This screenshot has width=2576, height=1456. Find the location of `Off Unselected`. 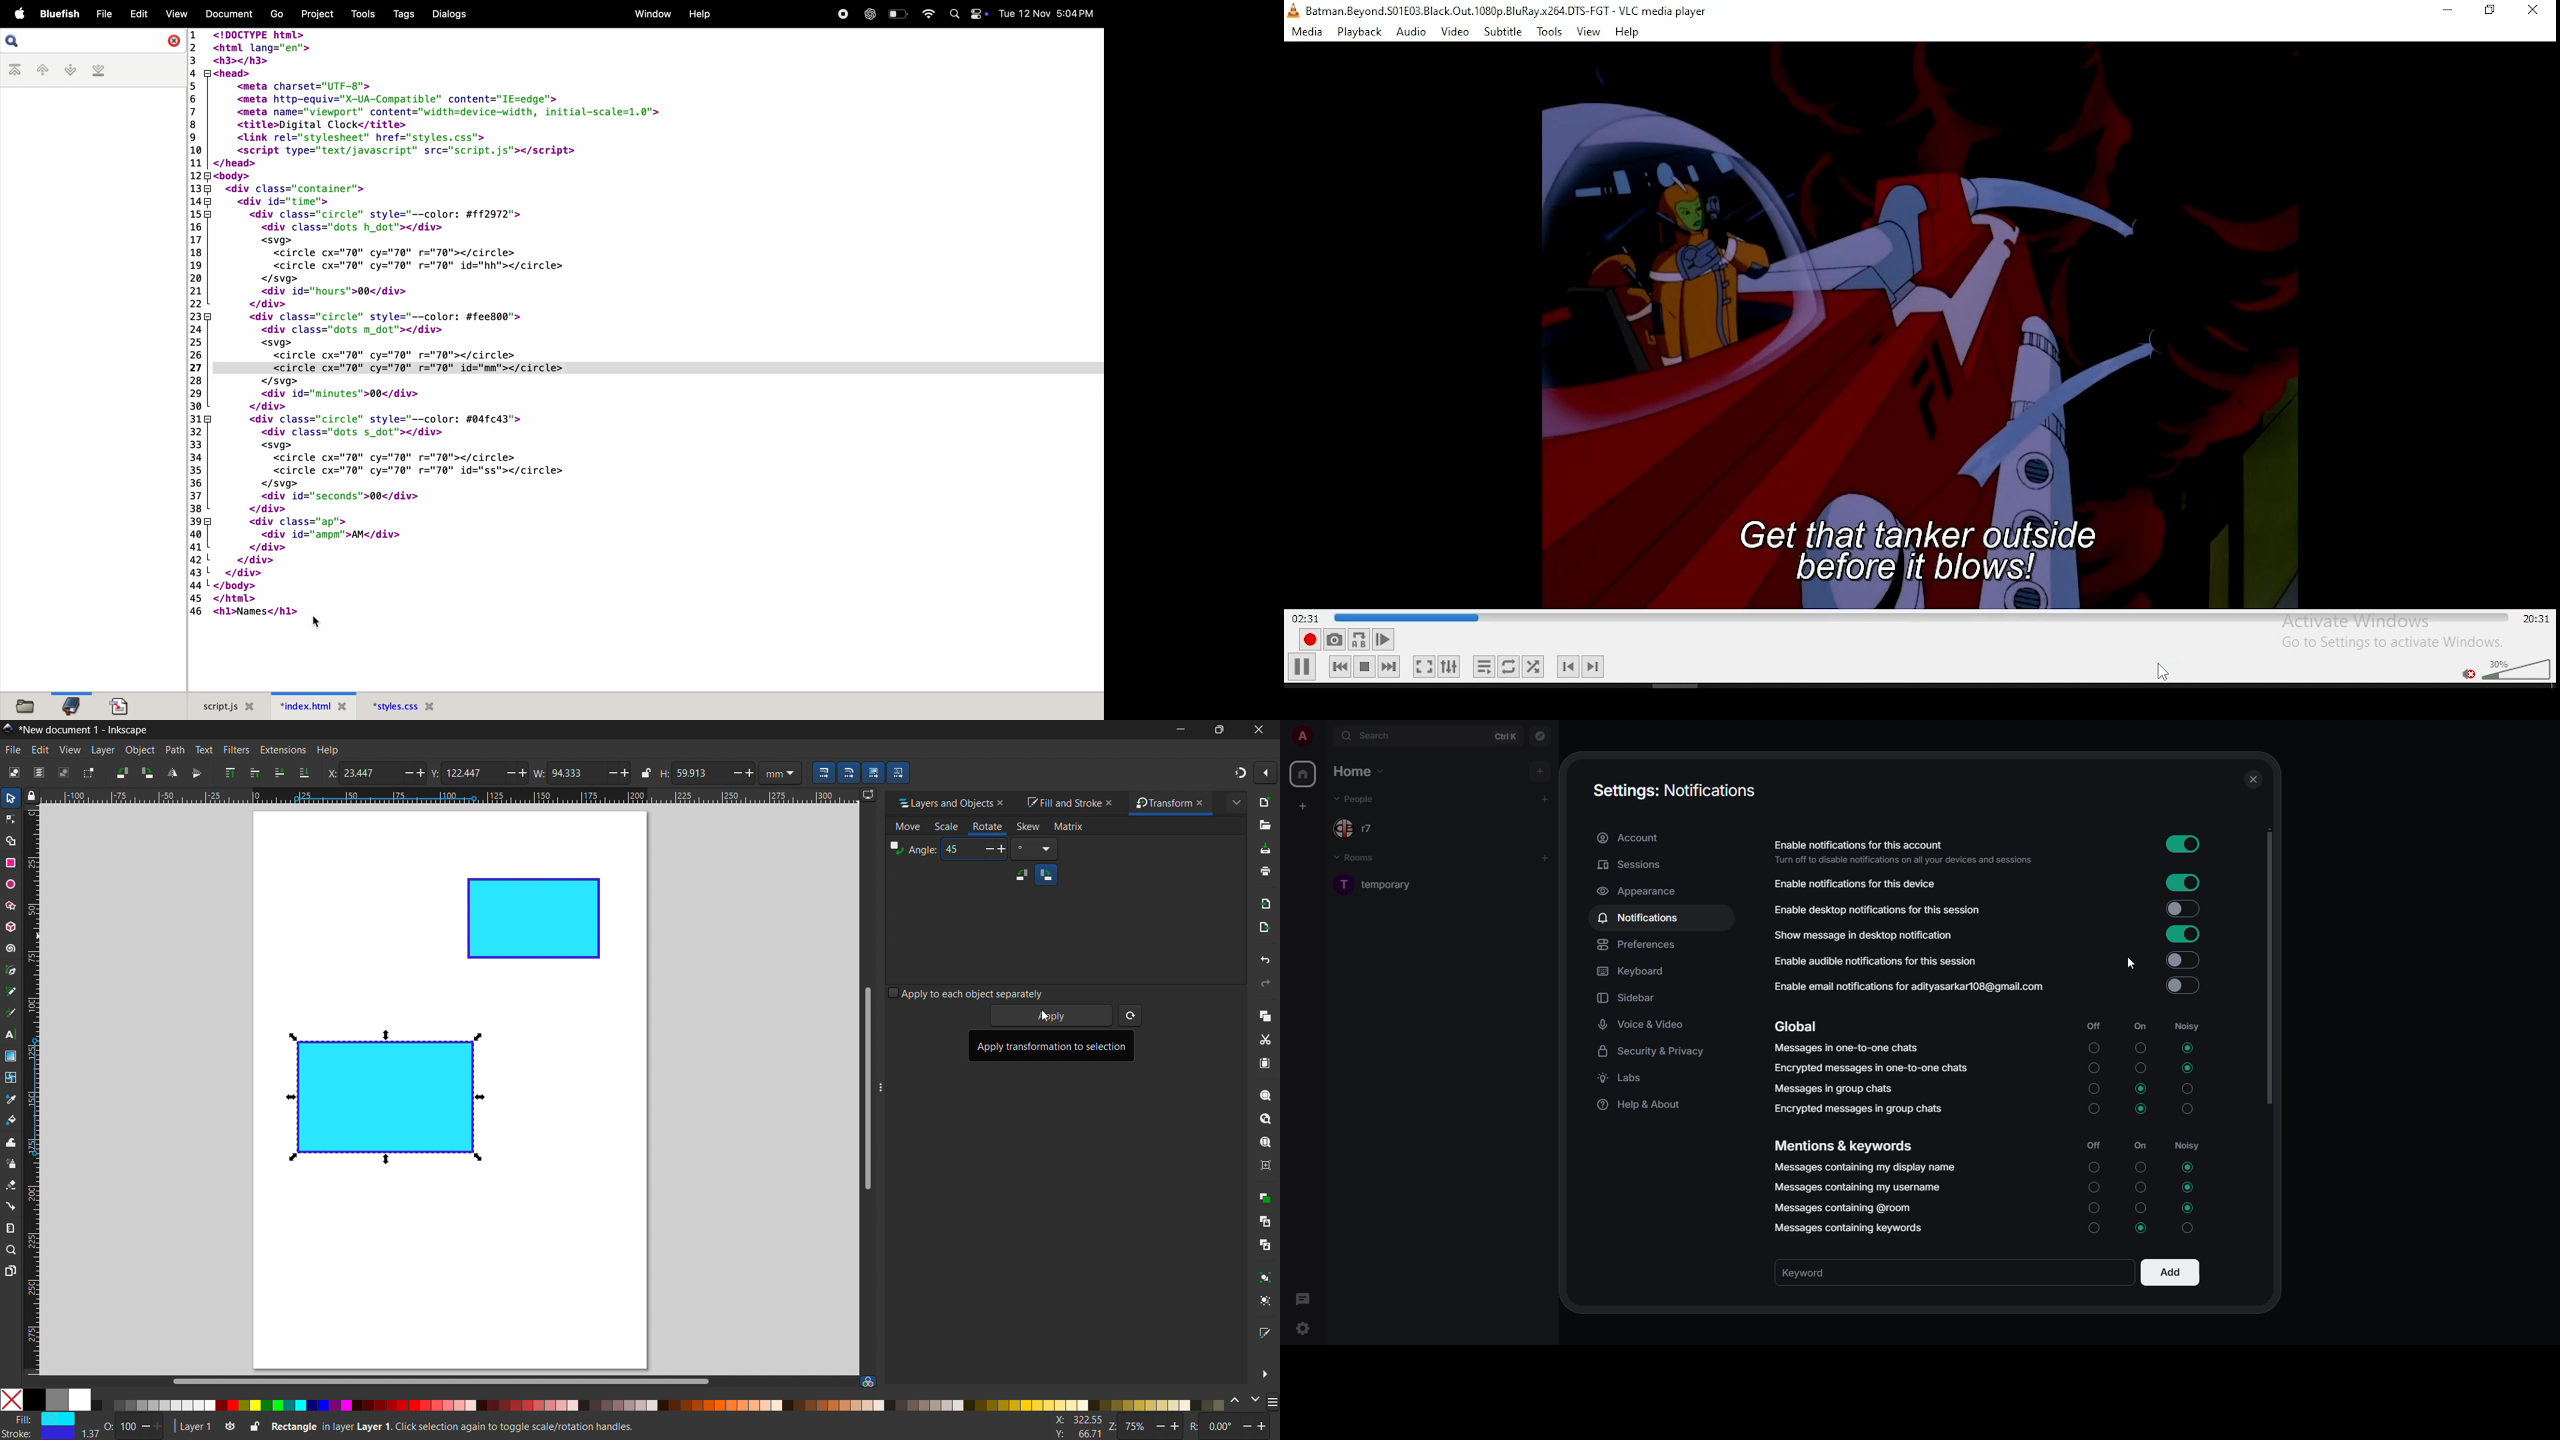

Off Unselected is located at coordinates (2093, 1089).